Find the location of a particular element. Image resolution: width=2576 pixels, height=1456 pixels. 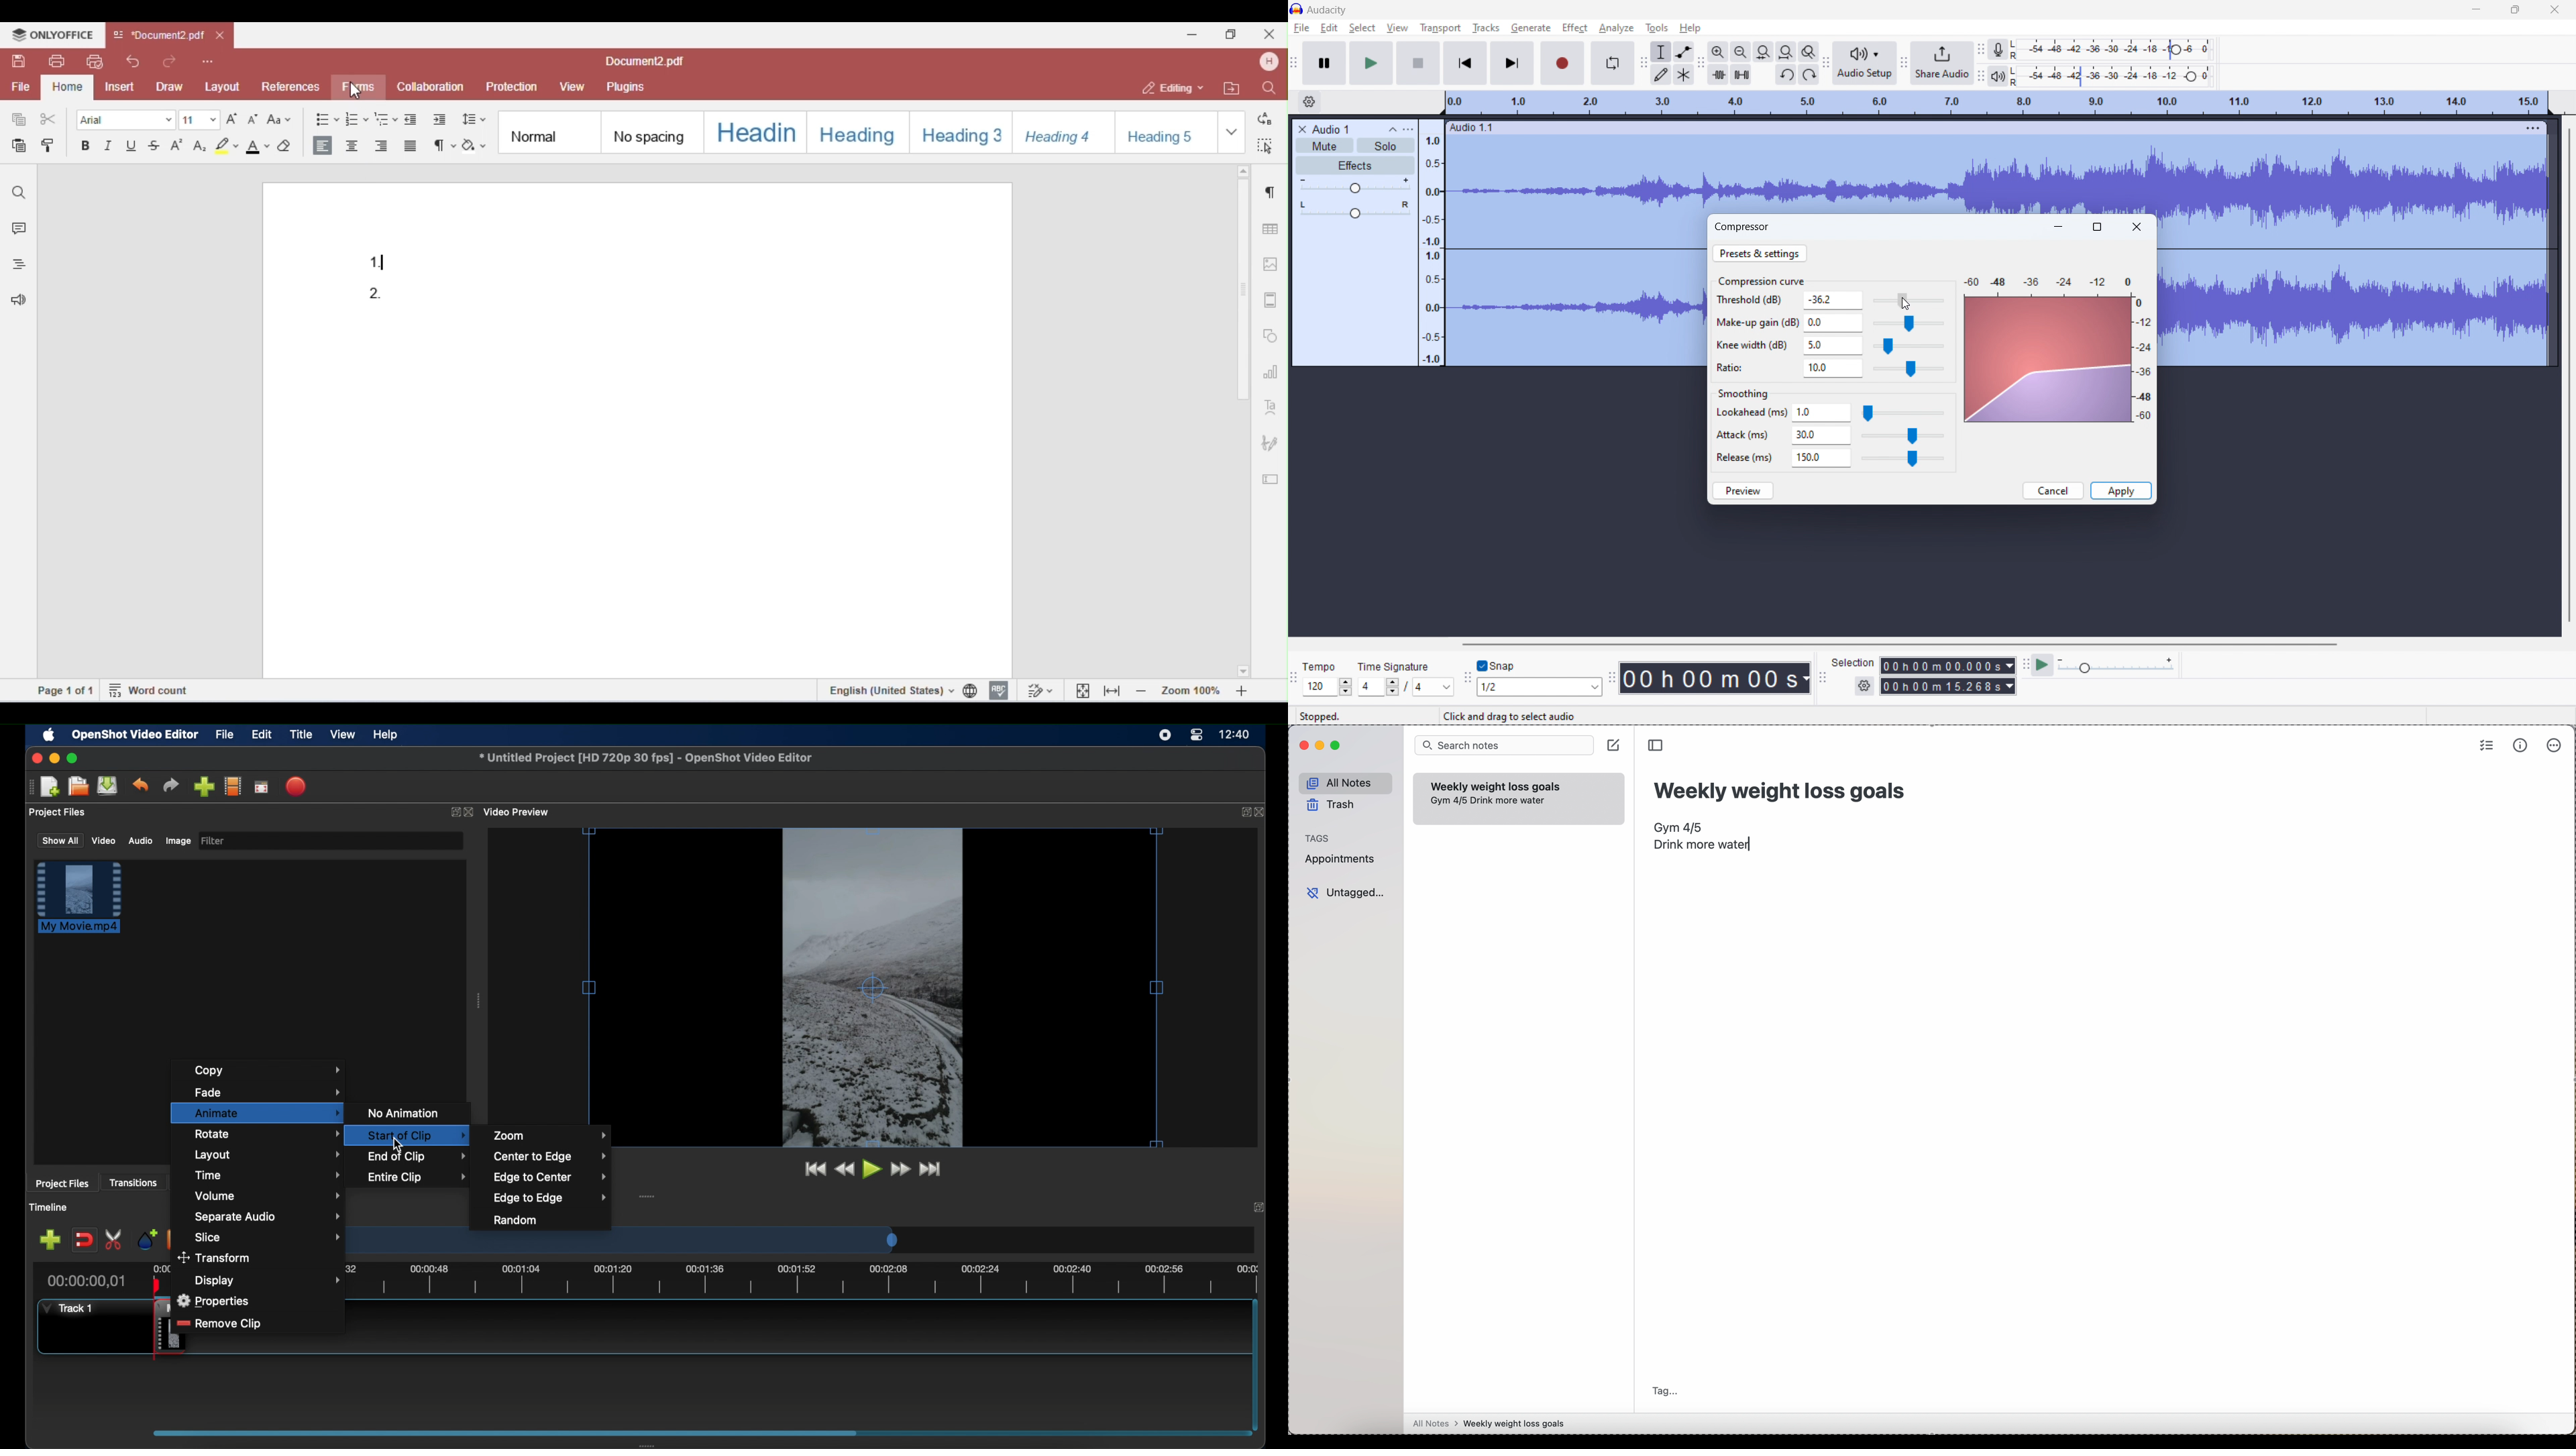

compressor is located at coordinates (1743, 226).